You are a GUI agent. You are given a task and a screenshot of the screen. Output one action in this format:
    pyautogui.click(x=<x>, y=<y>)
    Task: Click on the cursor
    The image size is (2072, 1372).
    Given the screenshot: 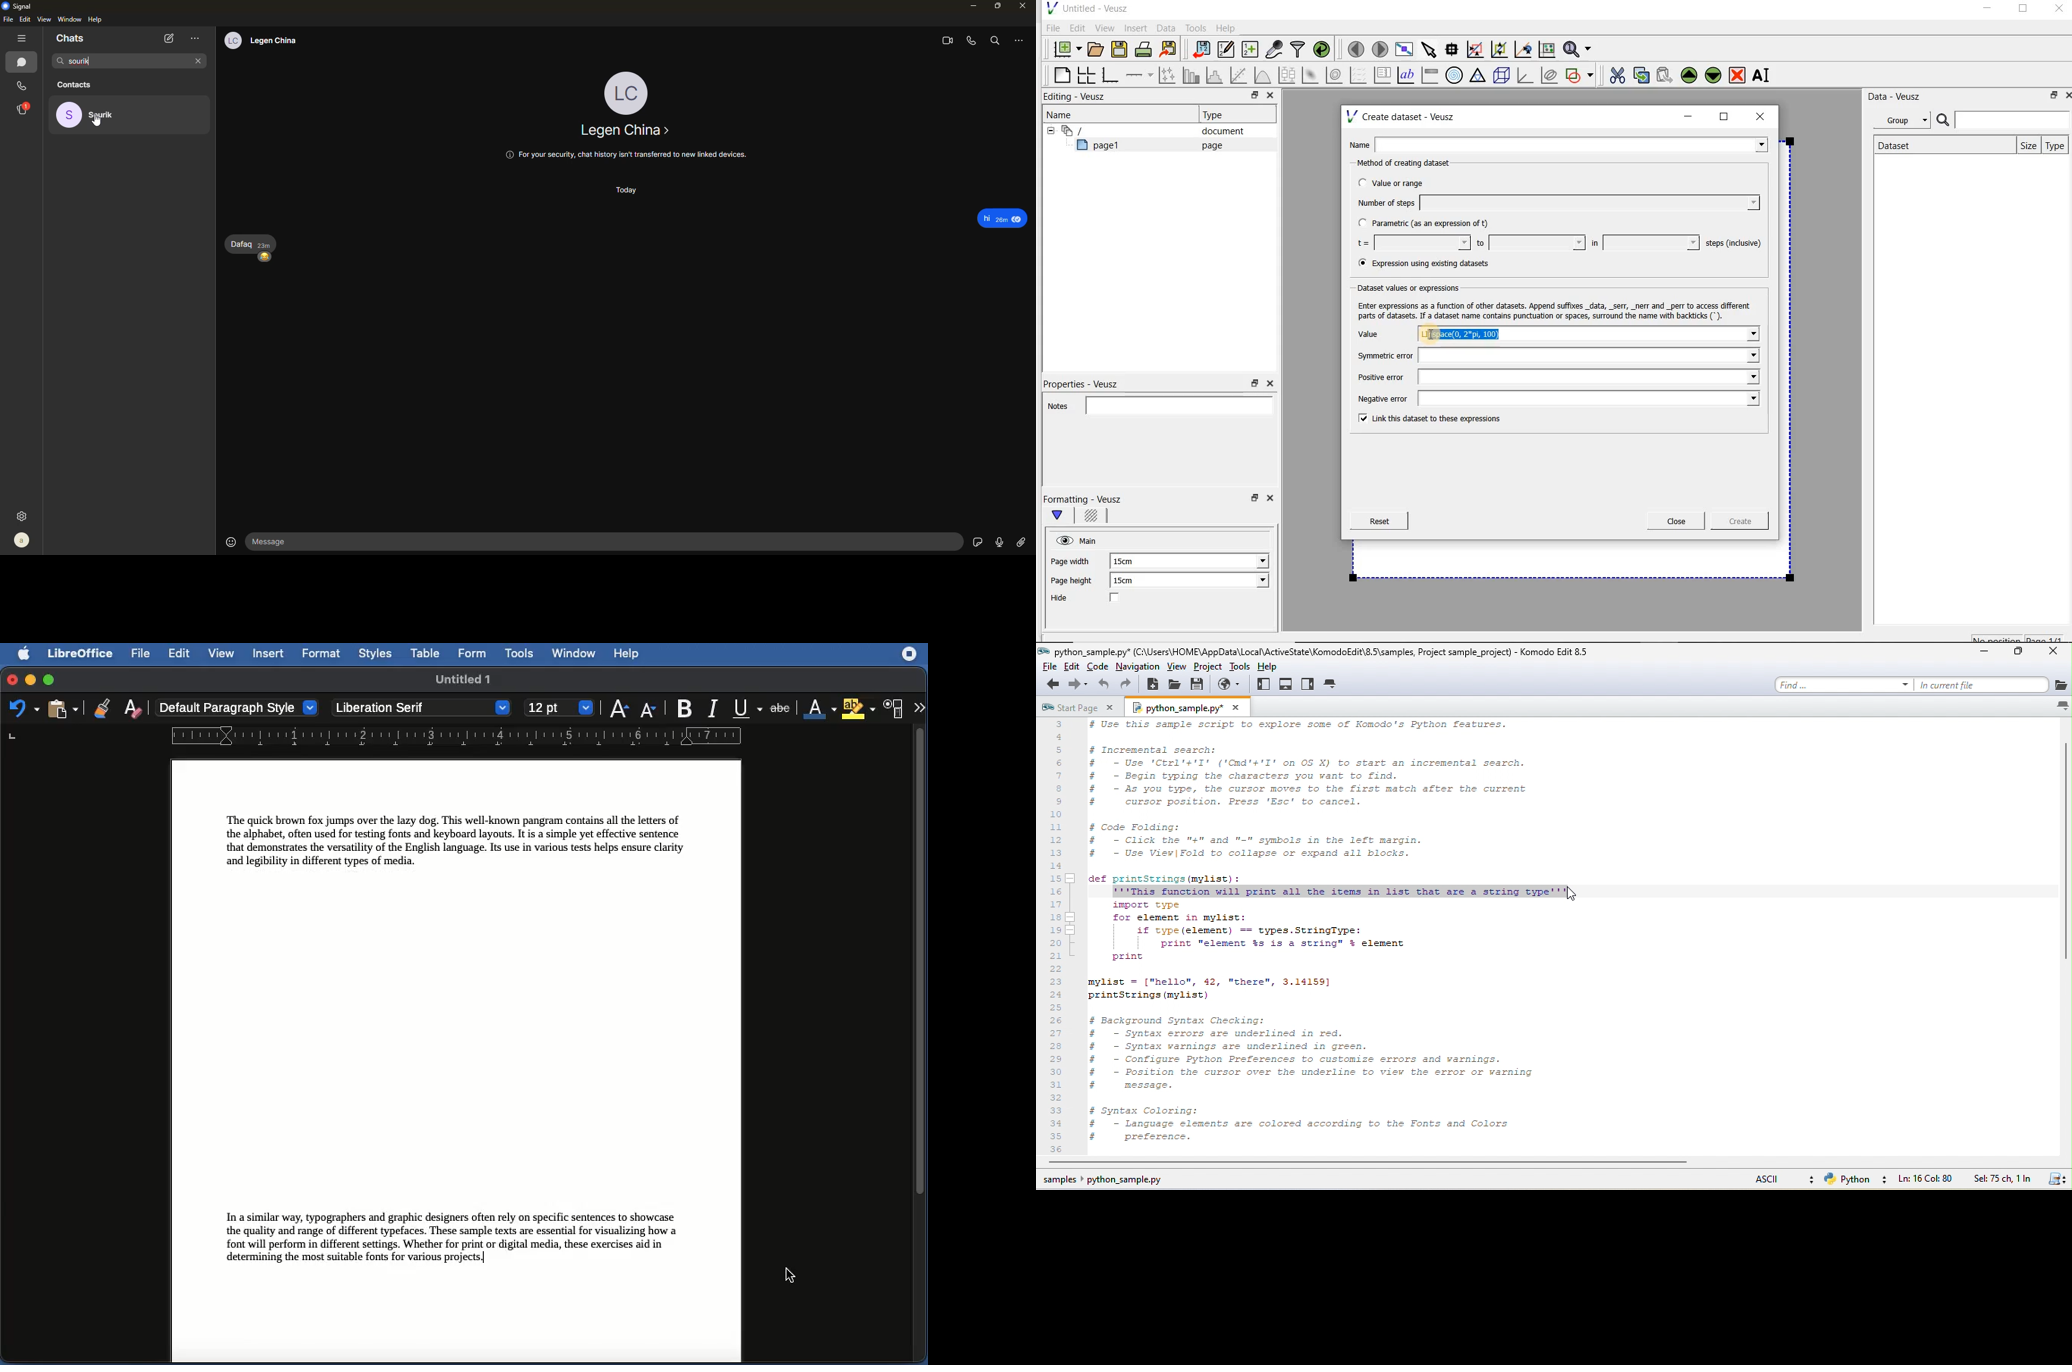 What is the action you would take?
    pyautogui.click(x=785, y=1276)
    